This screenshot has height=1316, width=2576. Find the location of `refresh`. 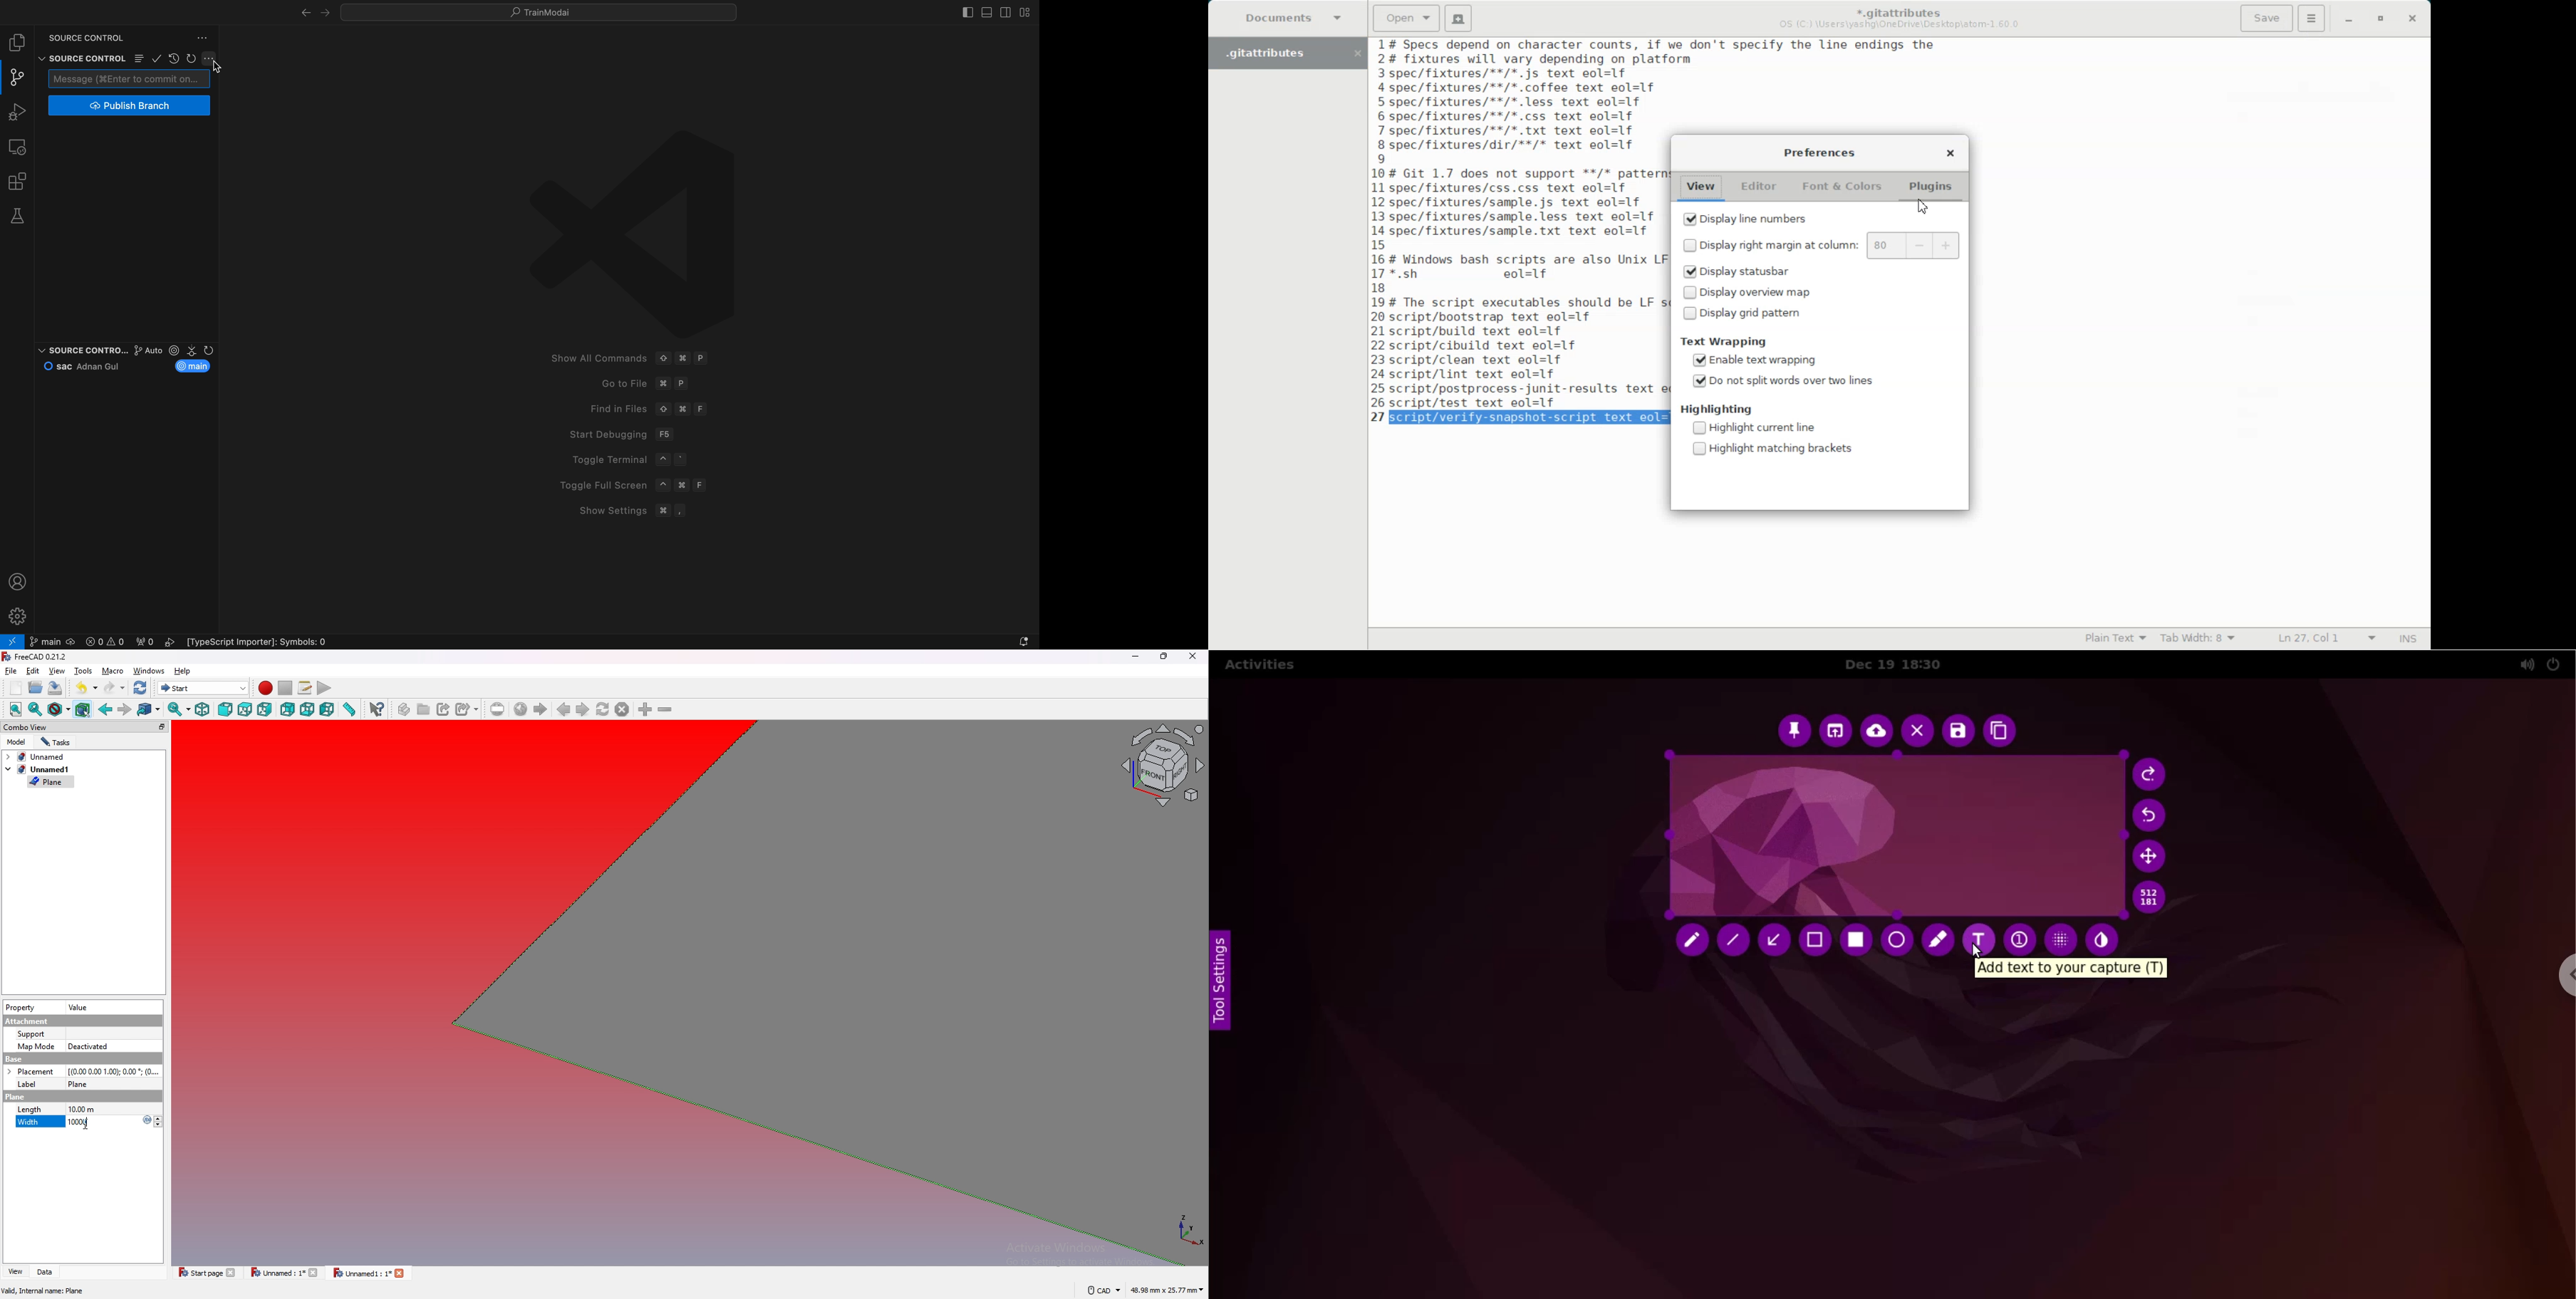

refresh is located at coordinates (141, 689).